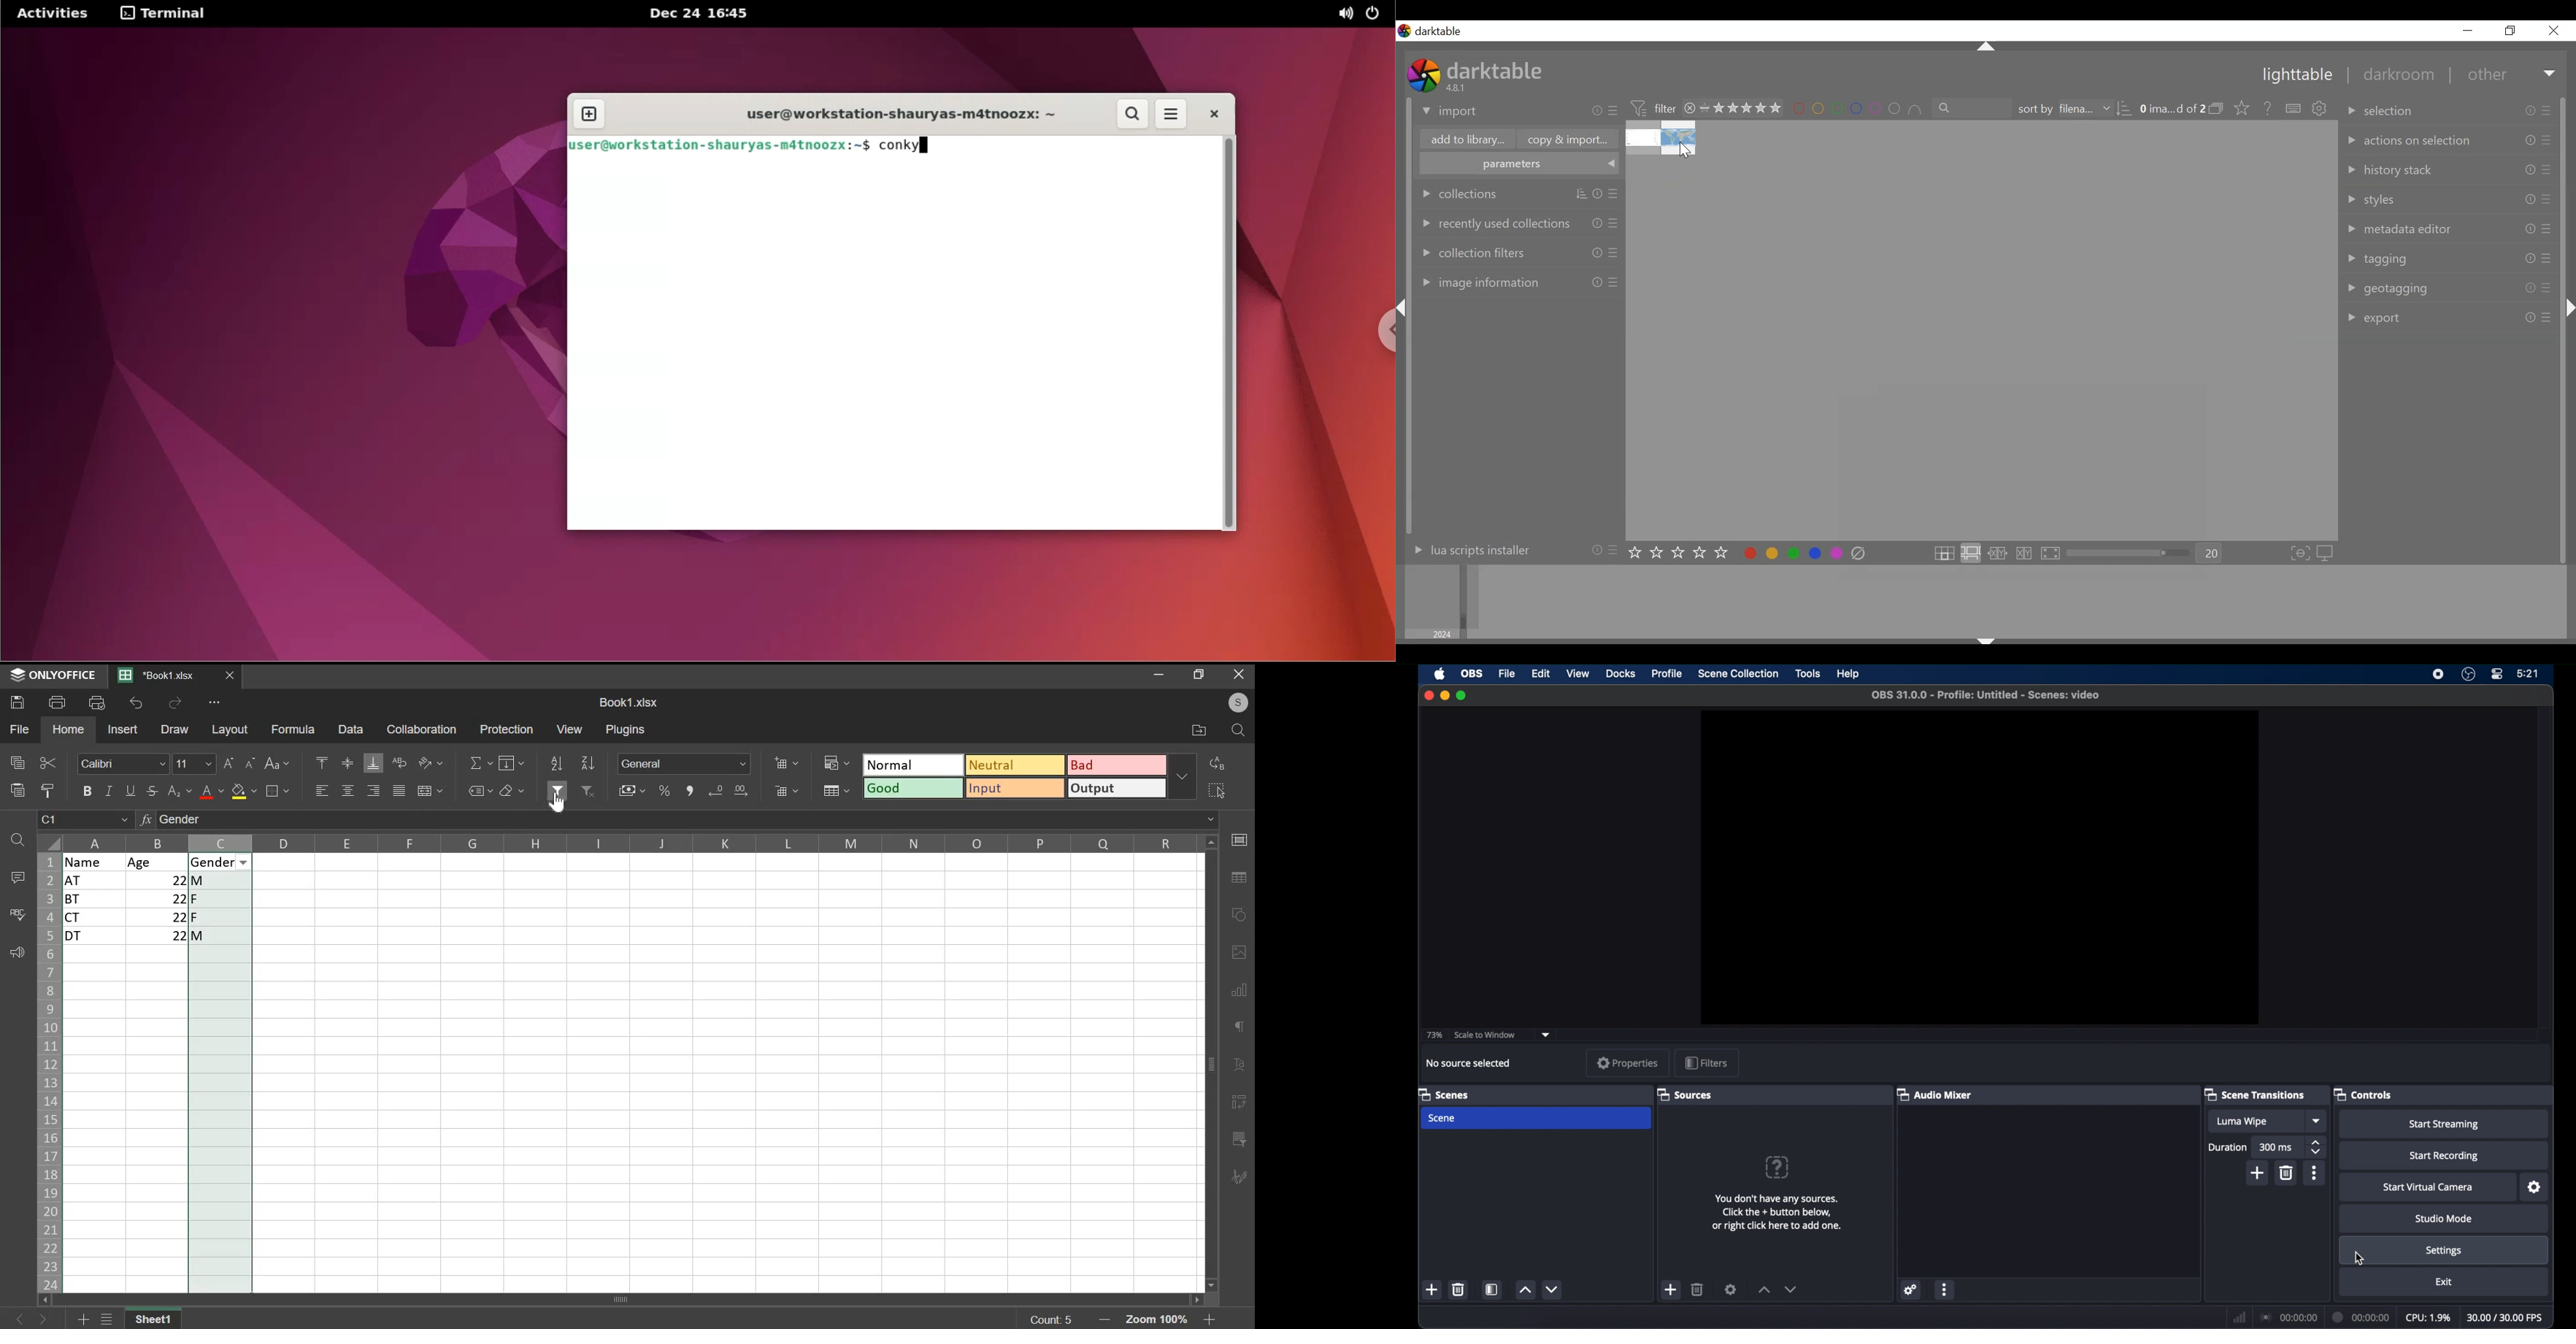  What do you see at coordinates (2415, 227) in the screenshot?
I see `metadata editor` at bounding box center [2415, 227].